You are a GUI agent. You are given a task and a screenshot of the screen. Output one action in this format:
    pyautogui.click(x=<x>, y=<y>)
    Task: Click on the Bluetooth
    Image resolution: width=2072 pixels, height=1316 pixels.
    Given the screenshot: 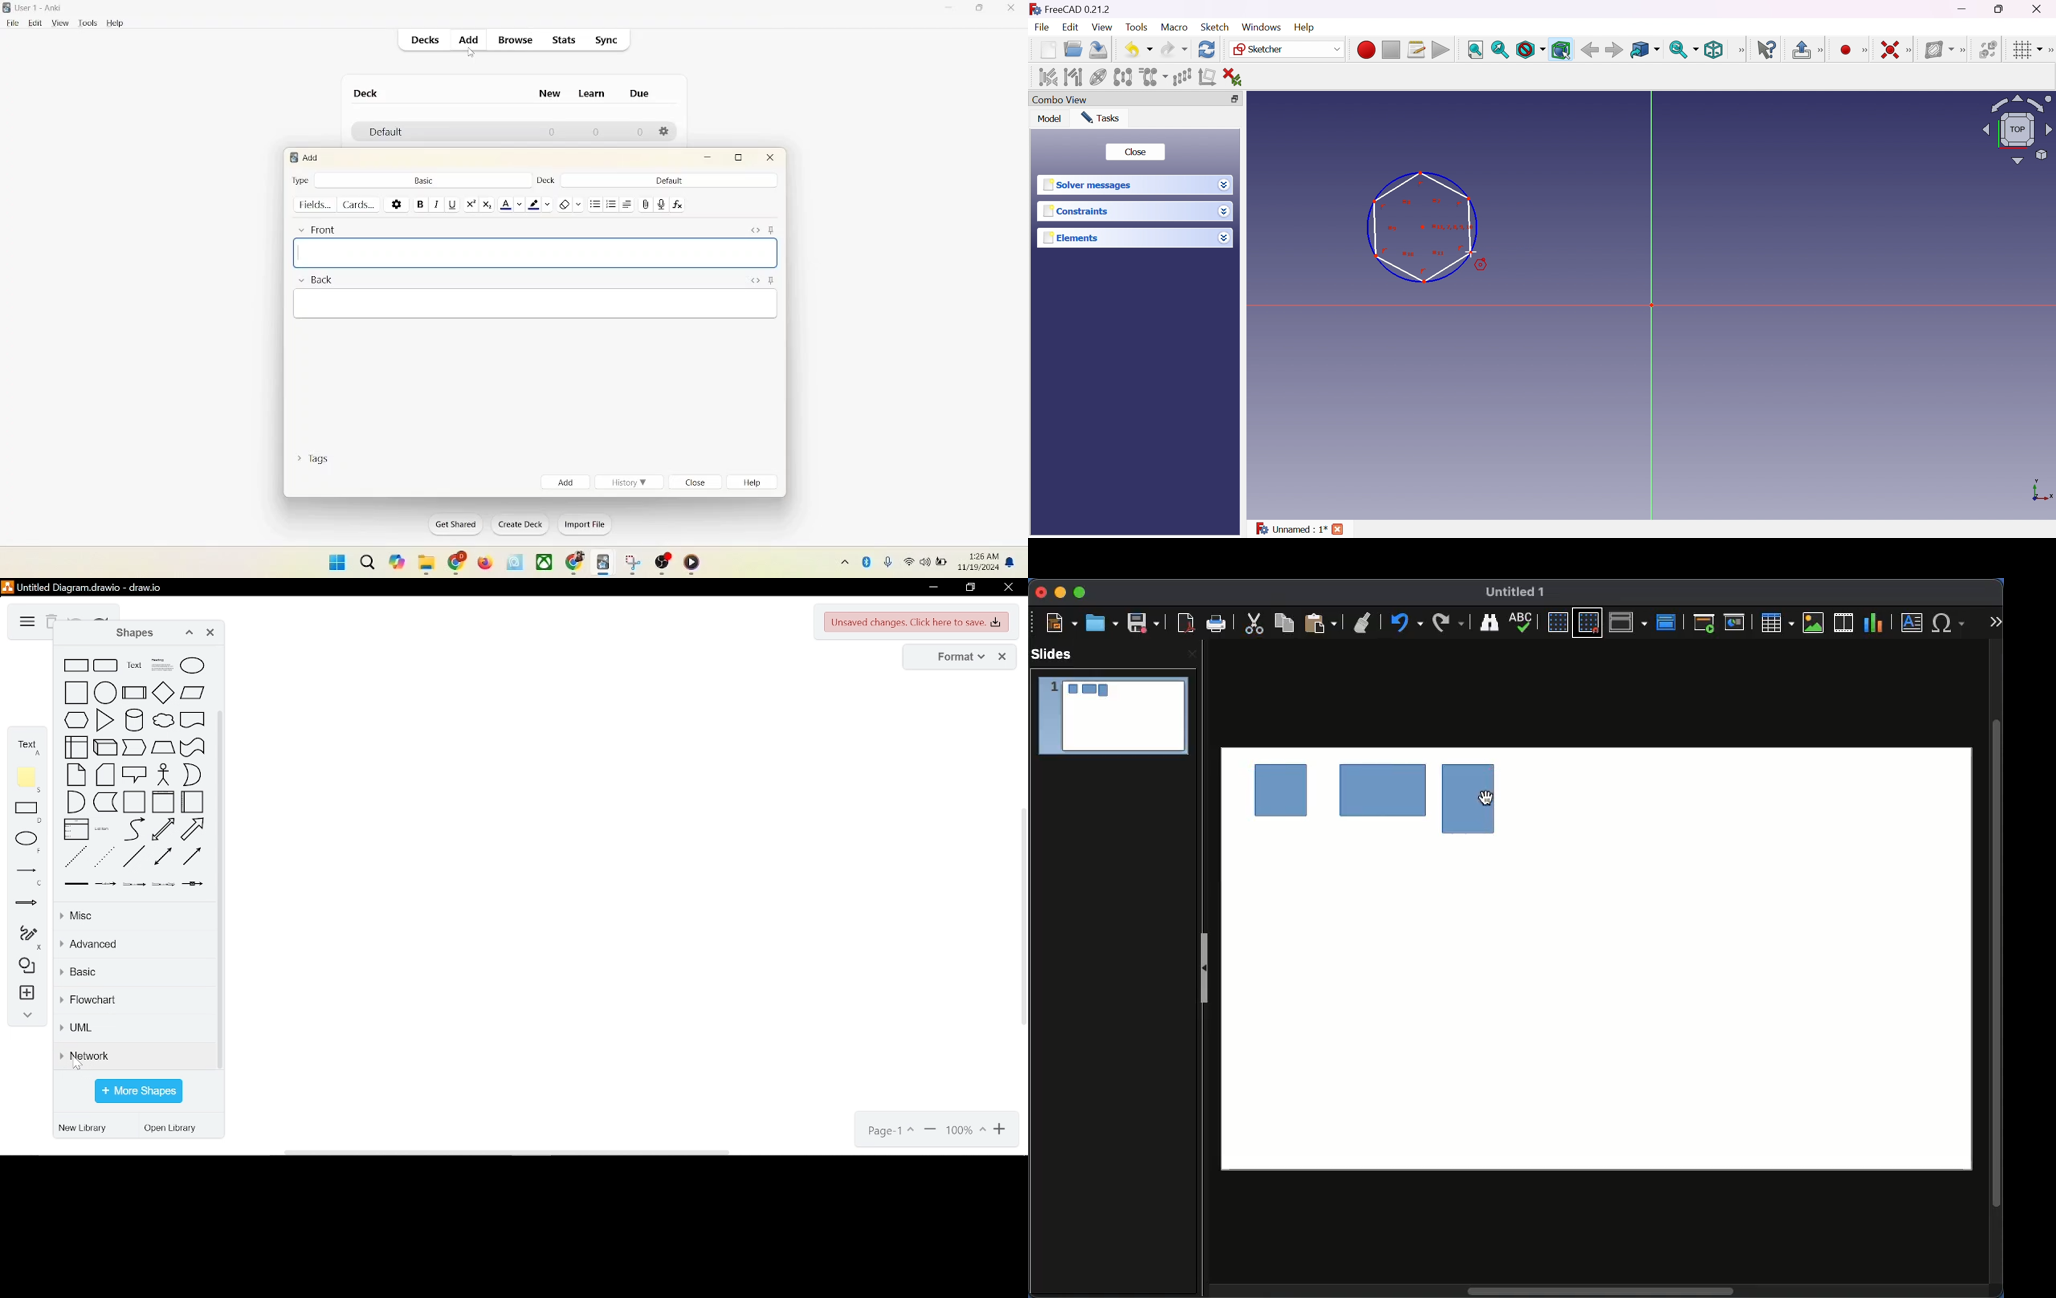 What is the action you would take?
    pyautogui.click(x=867, y=560)
    